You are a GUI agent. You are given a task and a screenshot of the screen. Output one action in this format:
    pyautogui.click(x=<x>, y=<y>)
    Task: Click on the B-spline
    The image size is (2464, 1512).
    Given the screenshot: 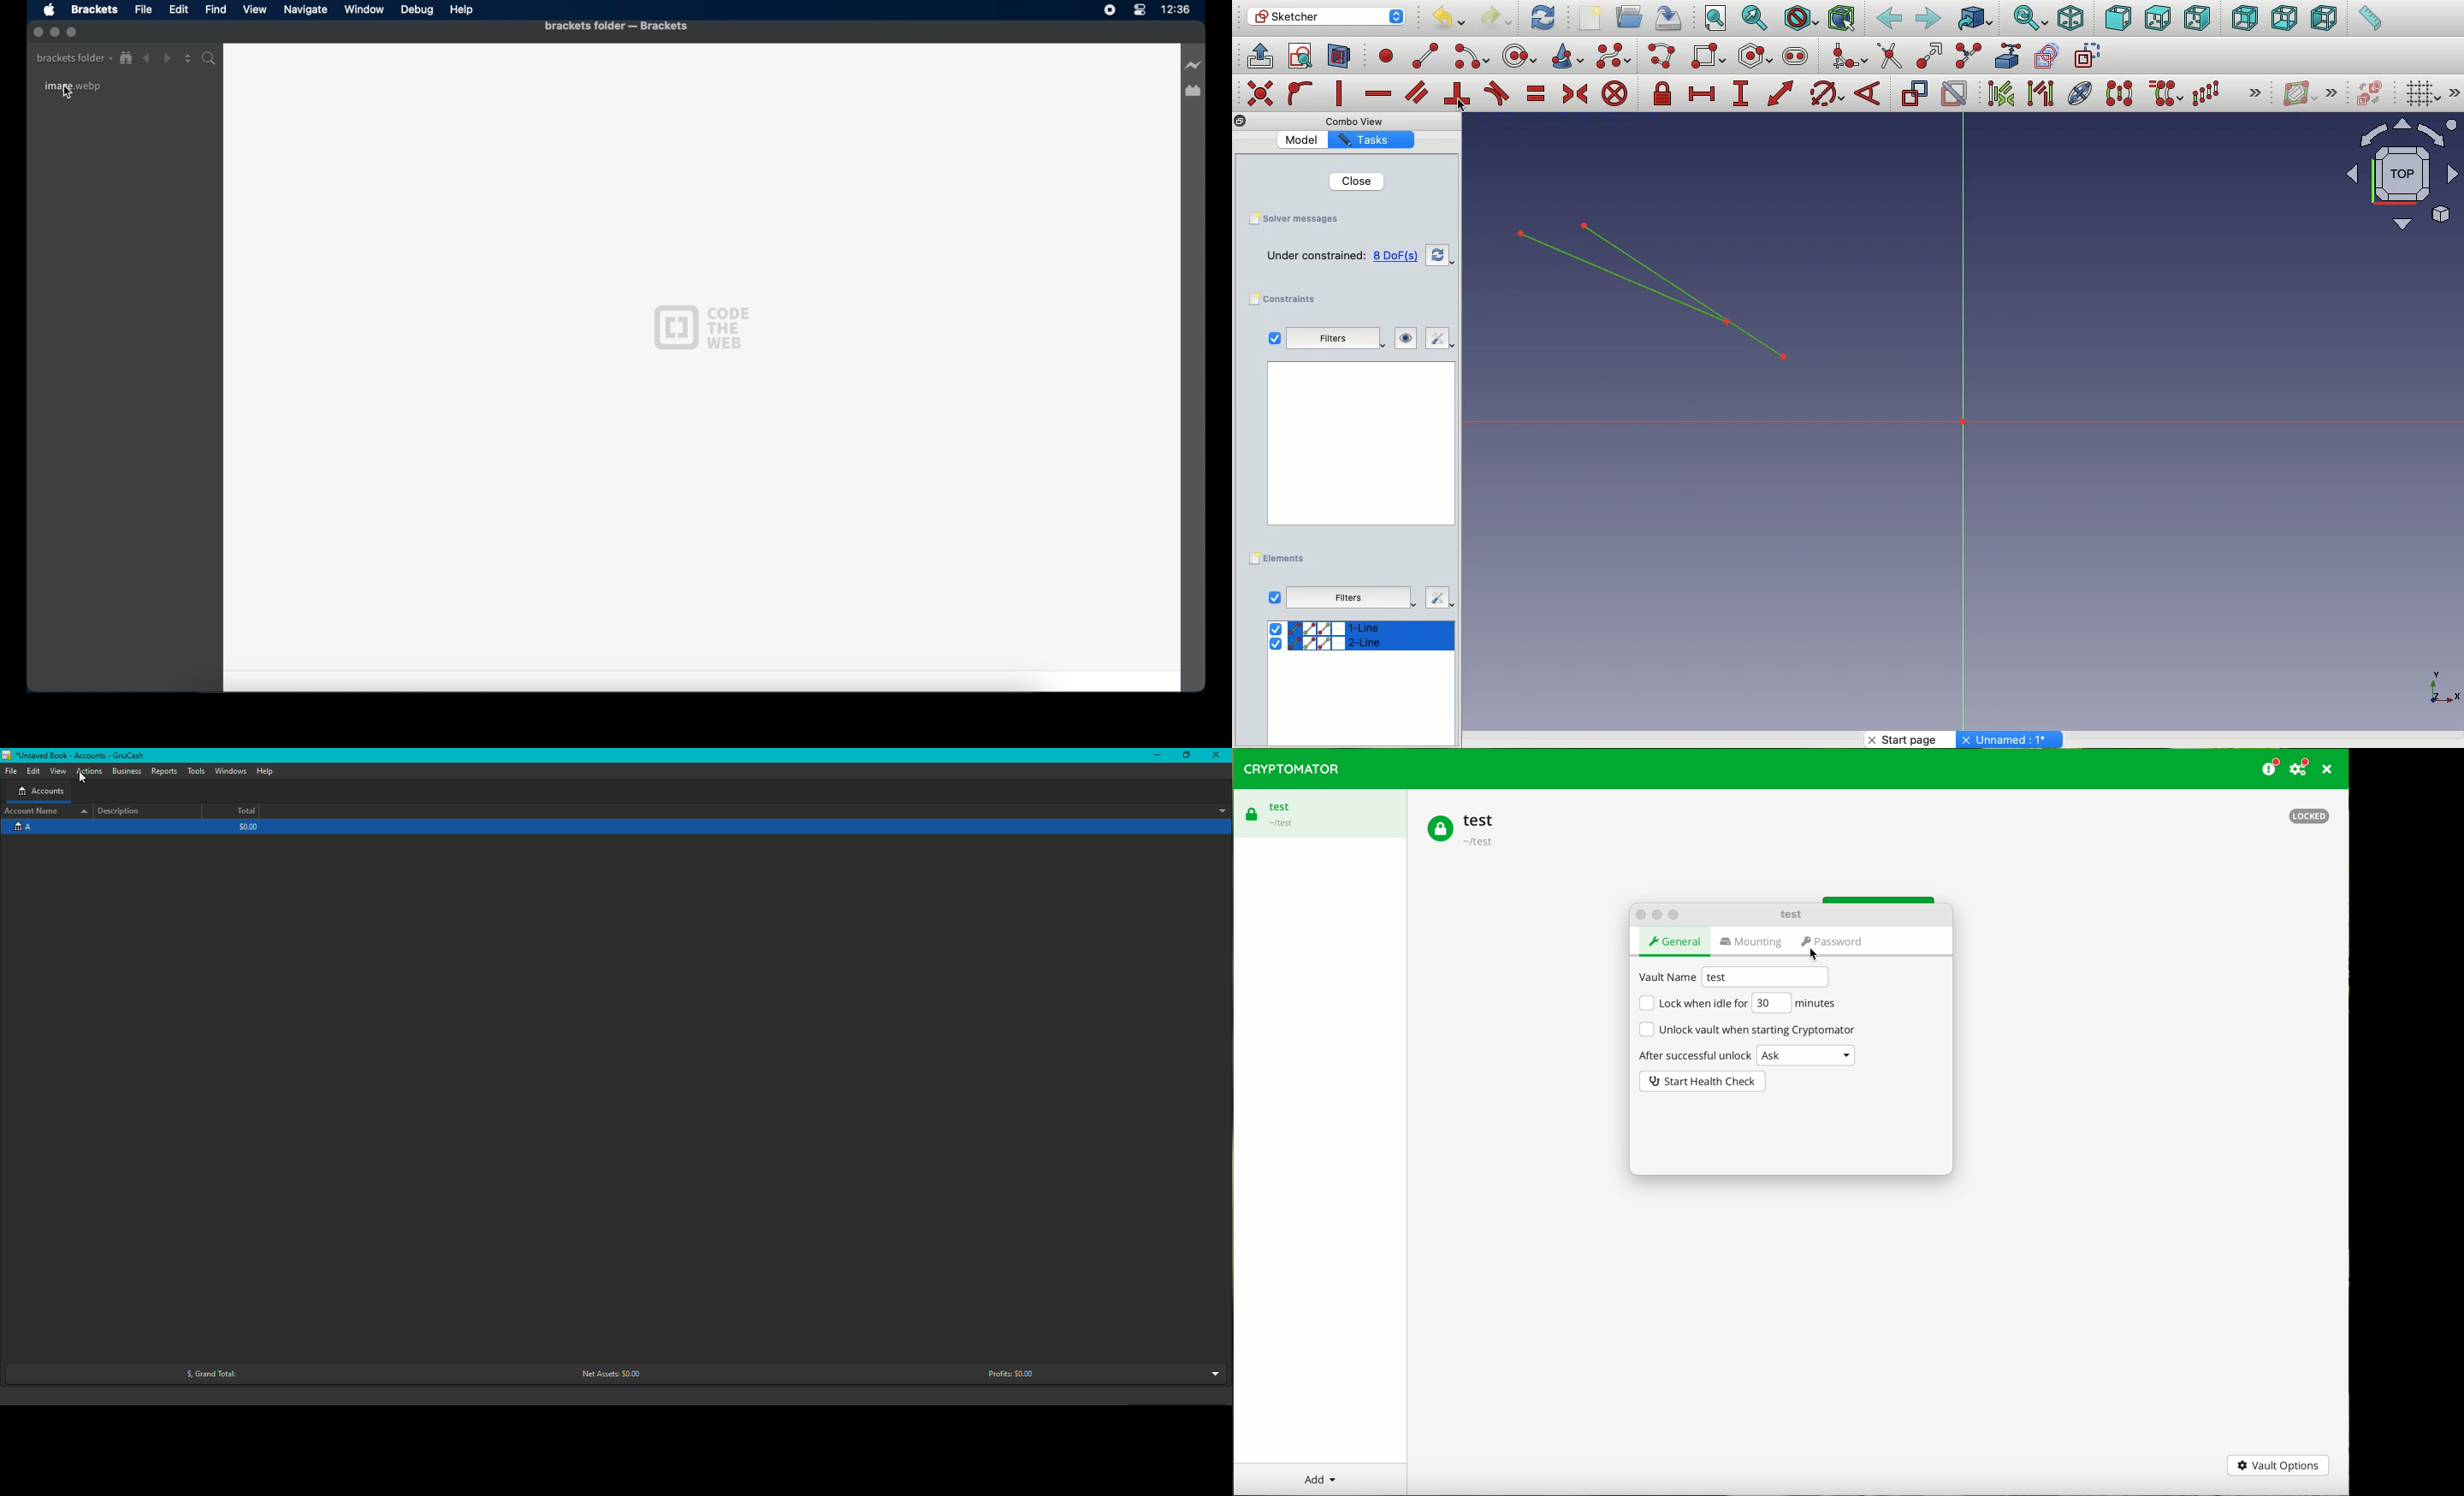 What is the action you would take?
    pyautogui.click(x=1614, y=56)
    